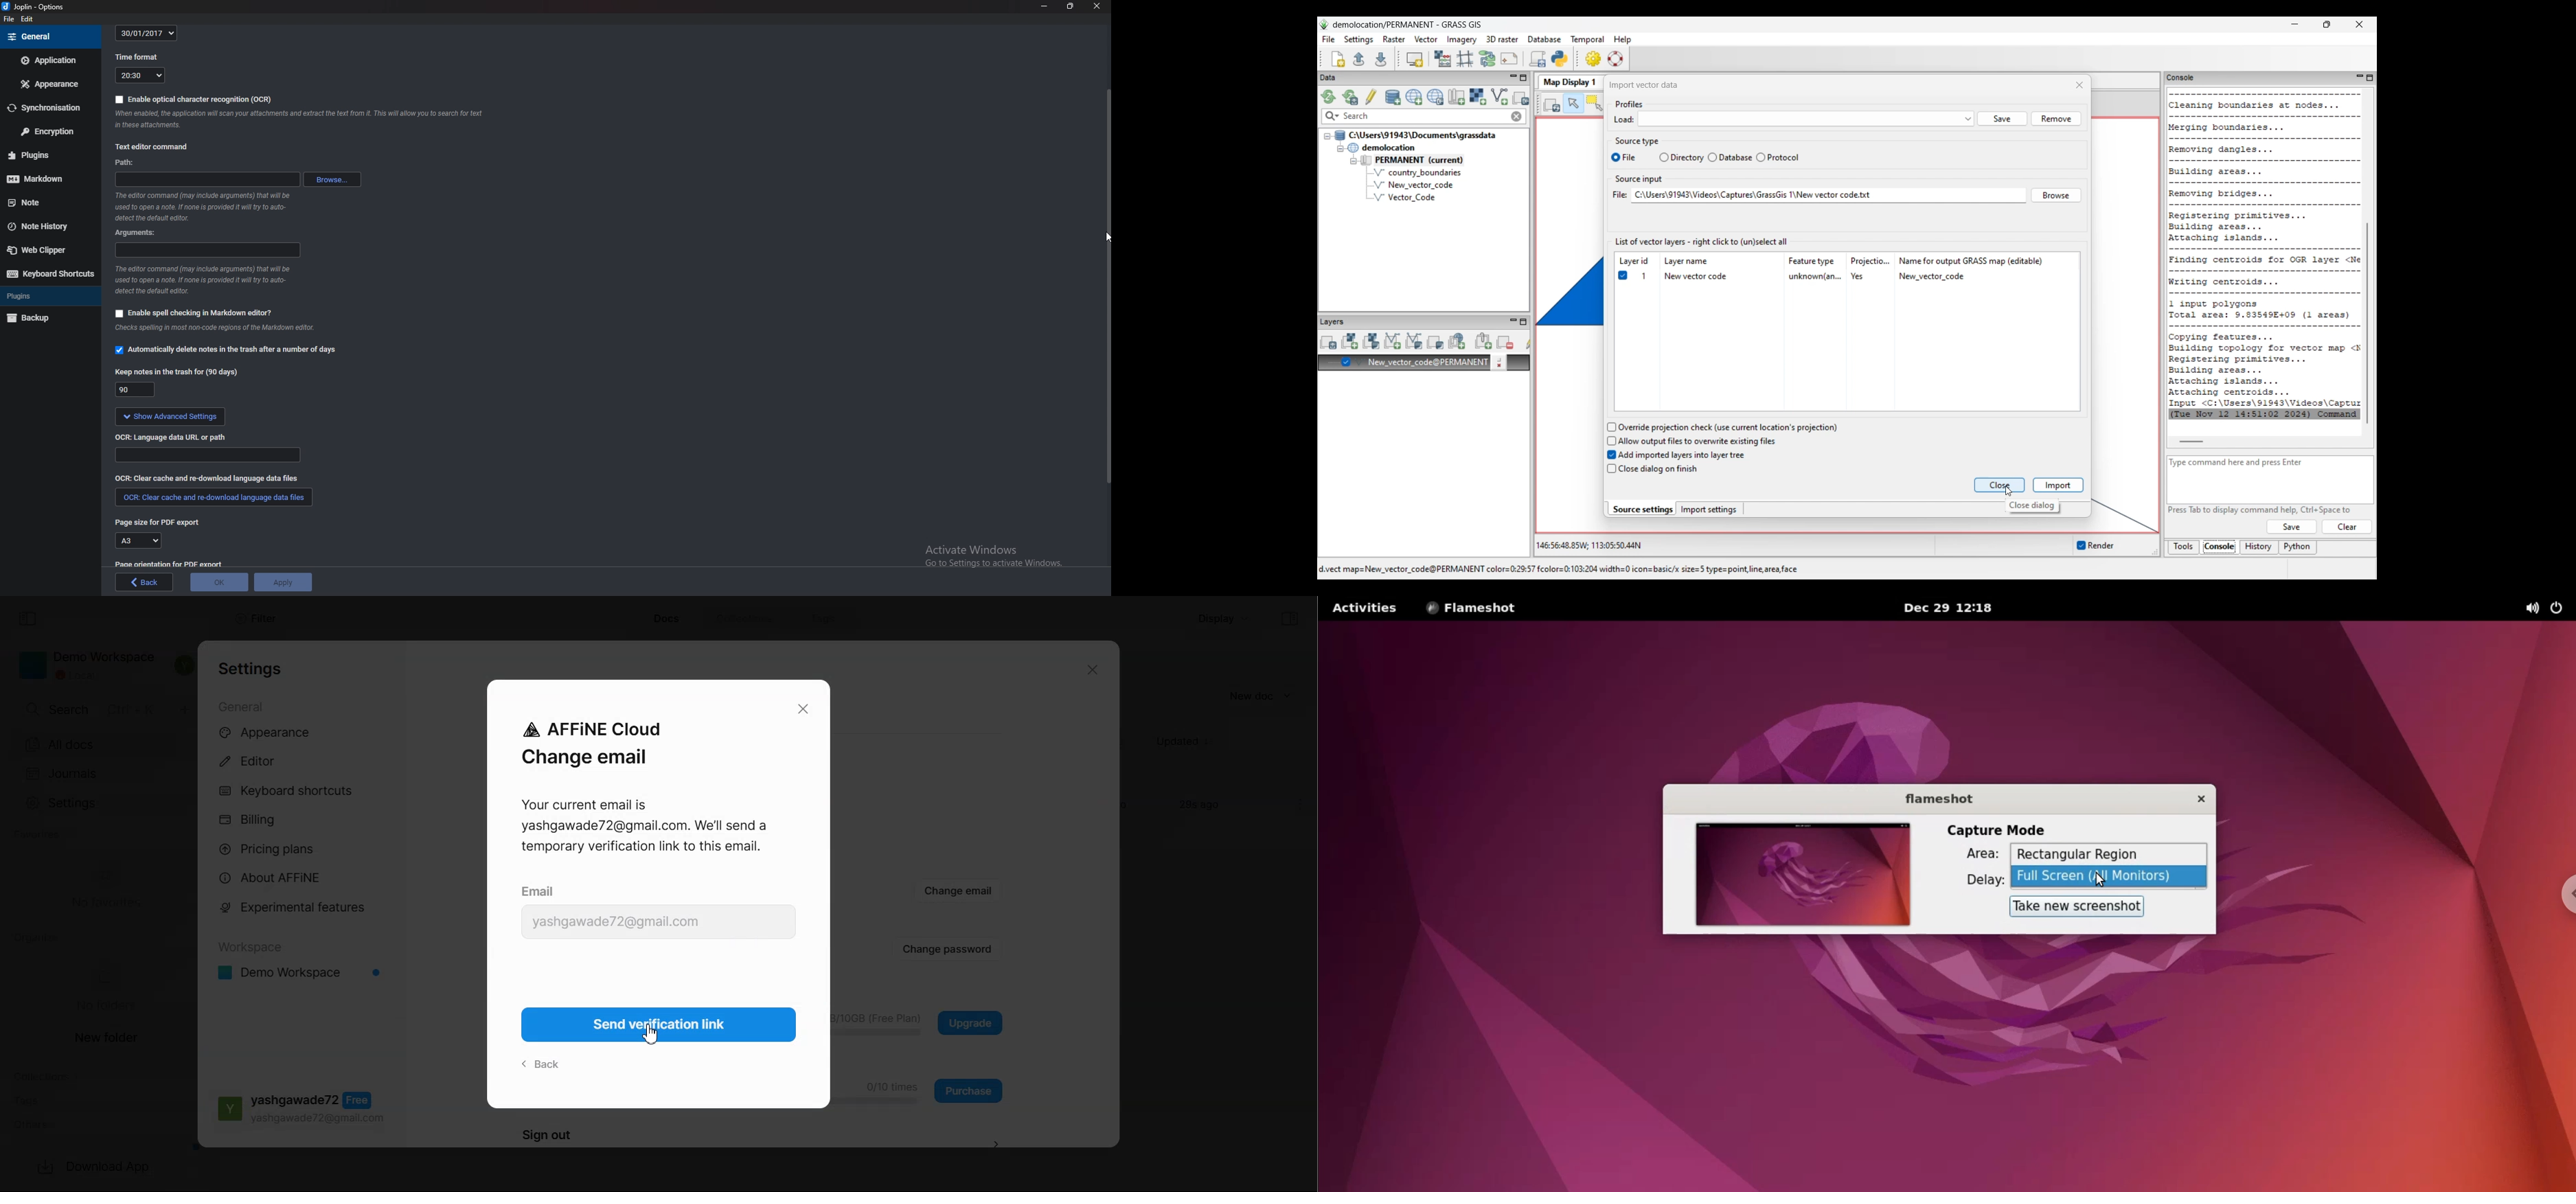  Describe the element at coordinates (50, 36) in the screenshot. I see `general` at that location.